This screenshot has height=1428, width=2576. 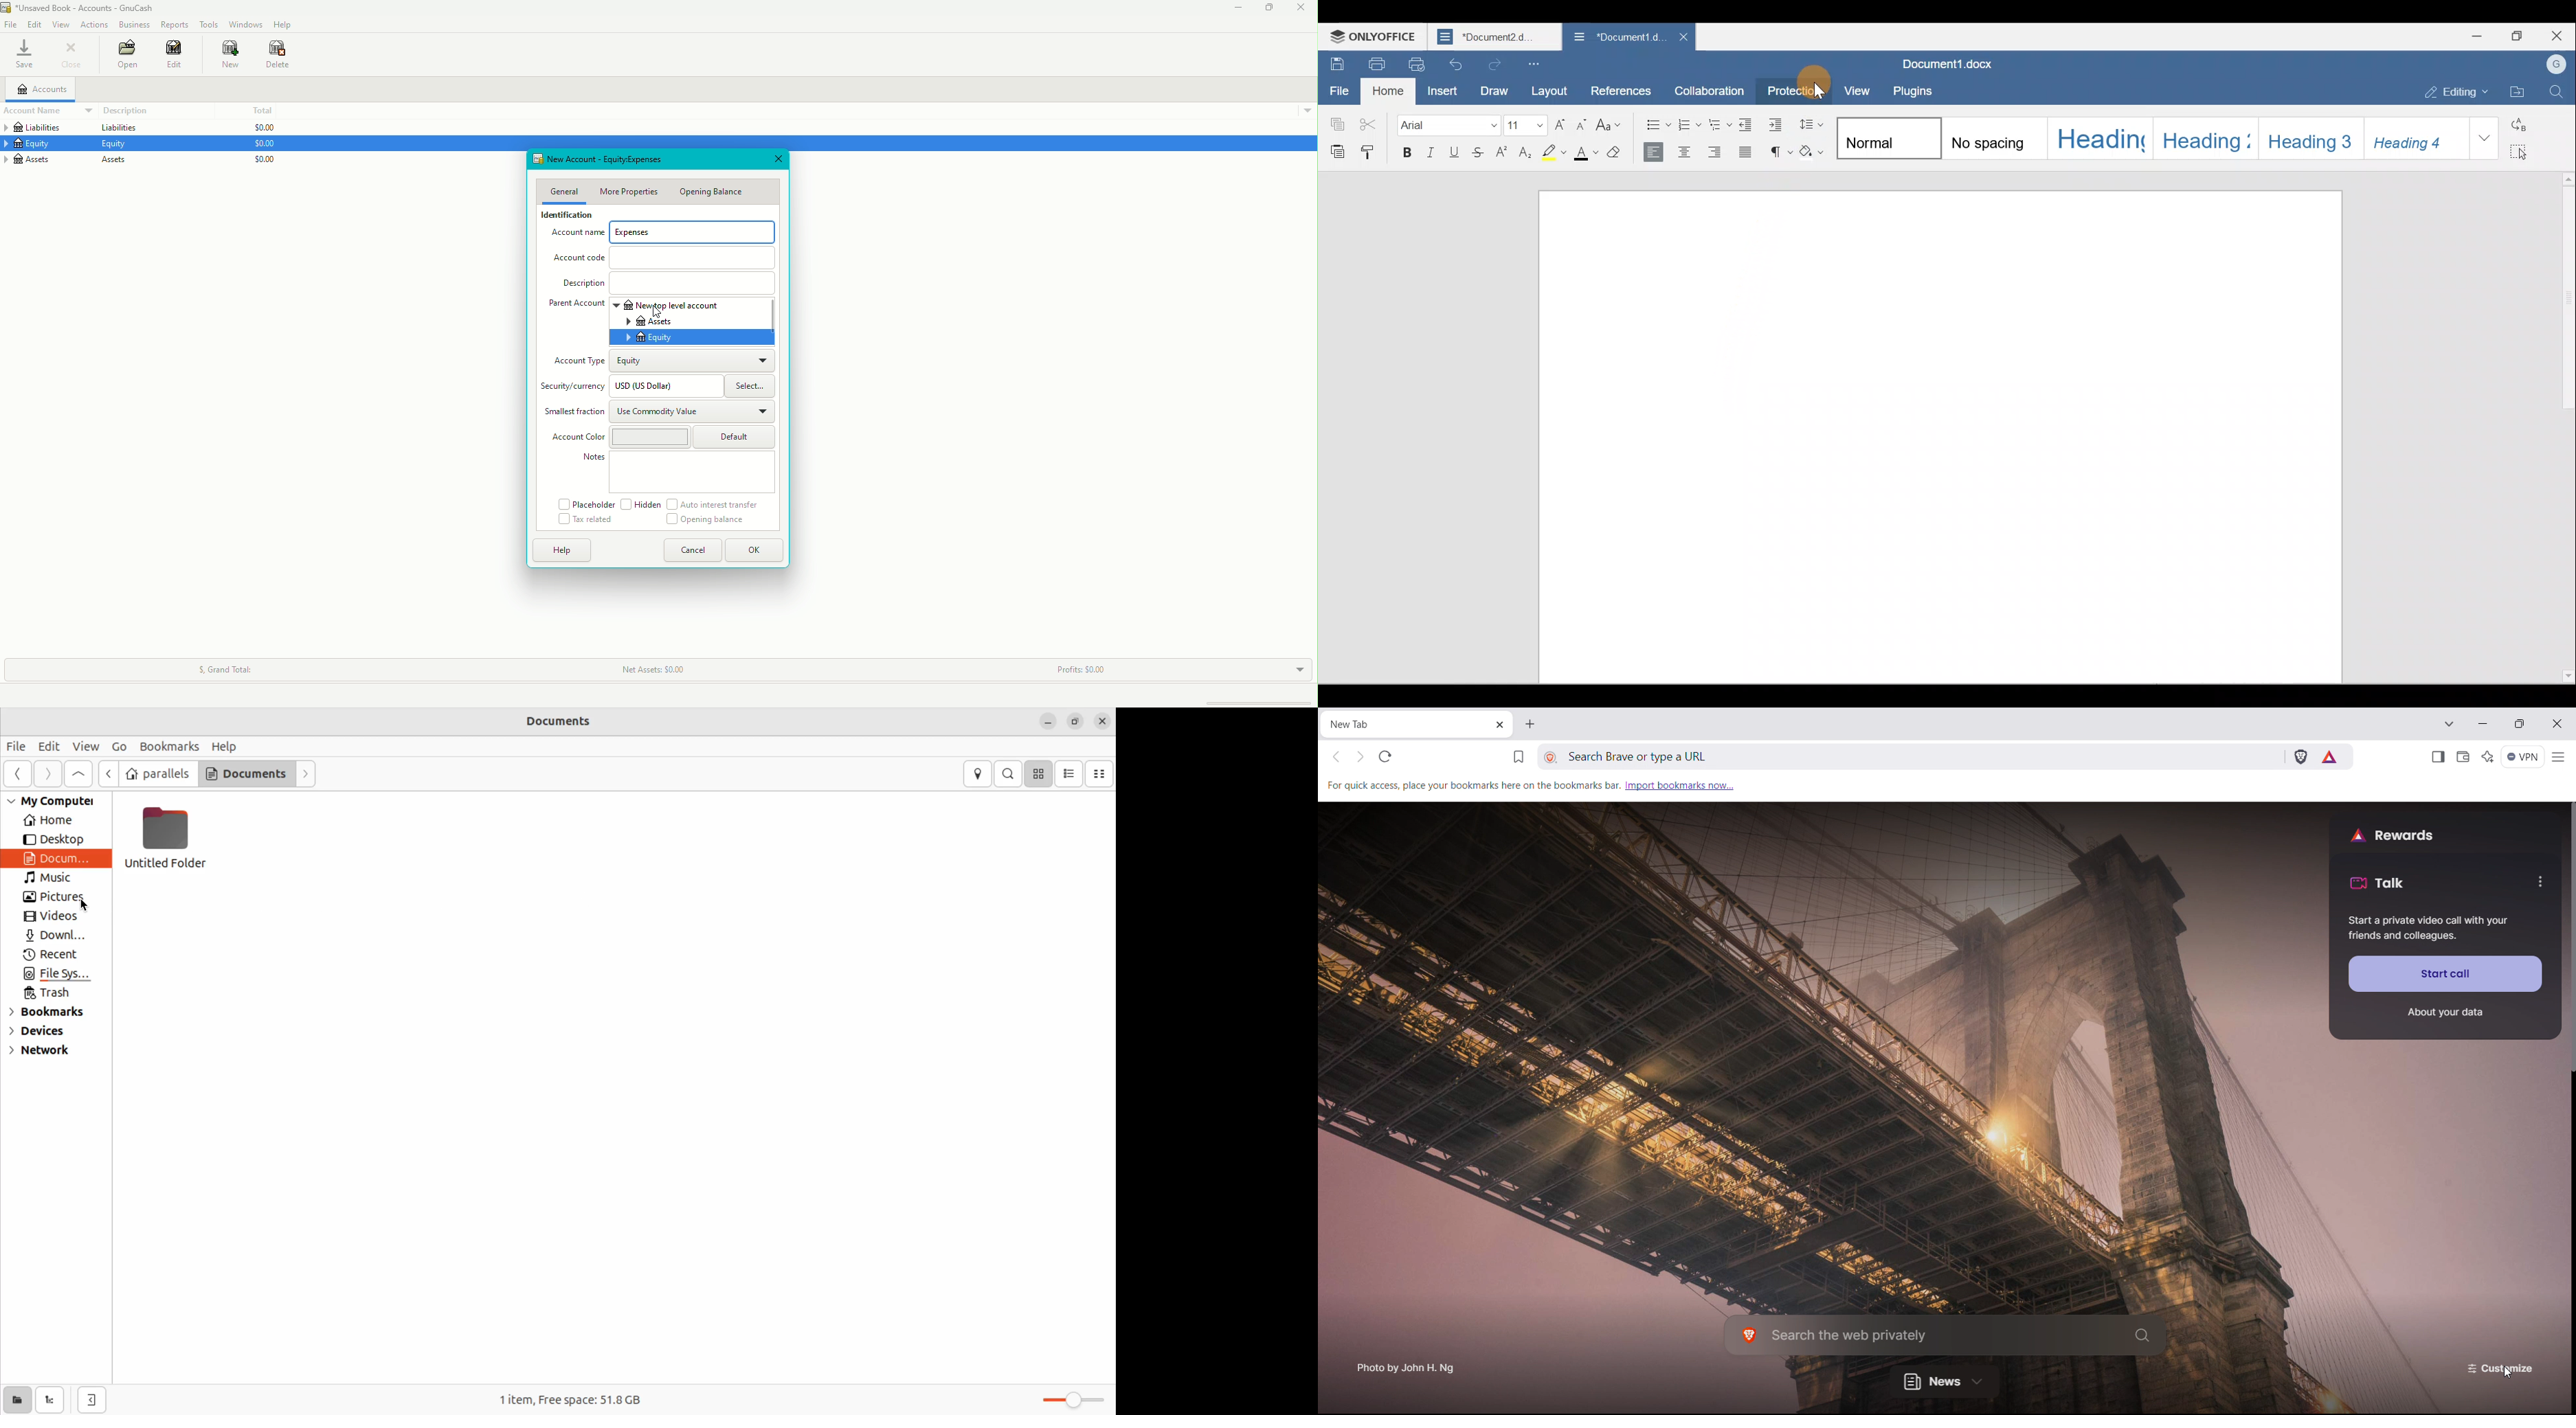 What do you see at coordinates (1433, 152) in the screenshot?
I see `Italic` at bounding box center [1433, 152].